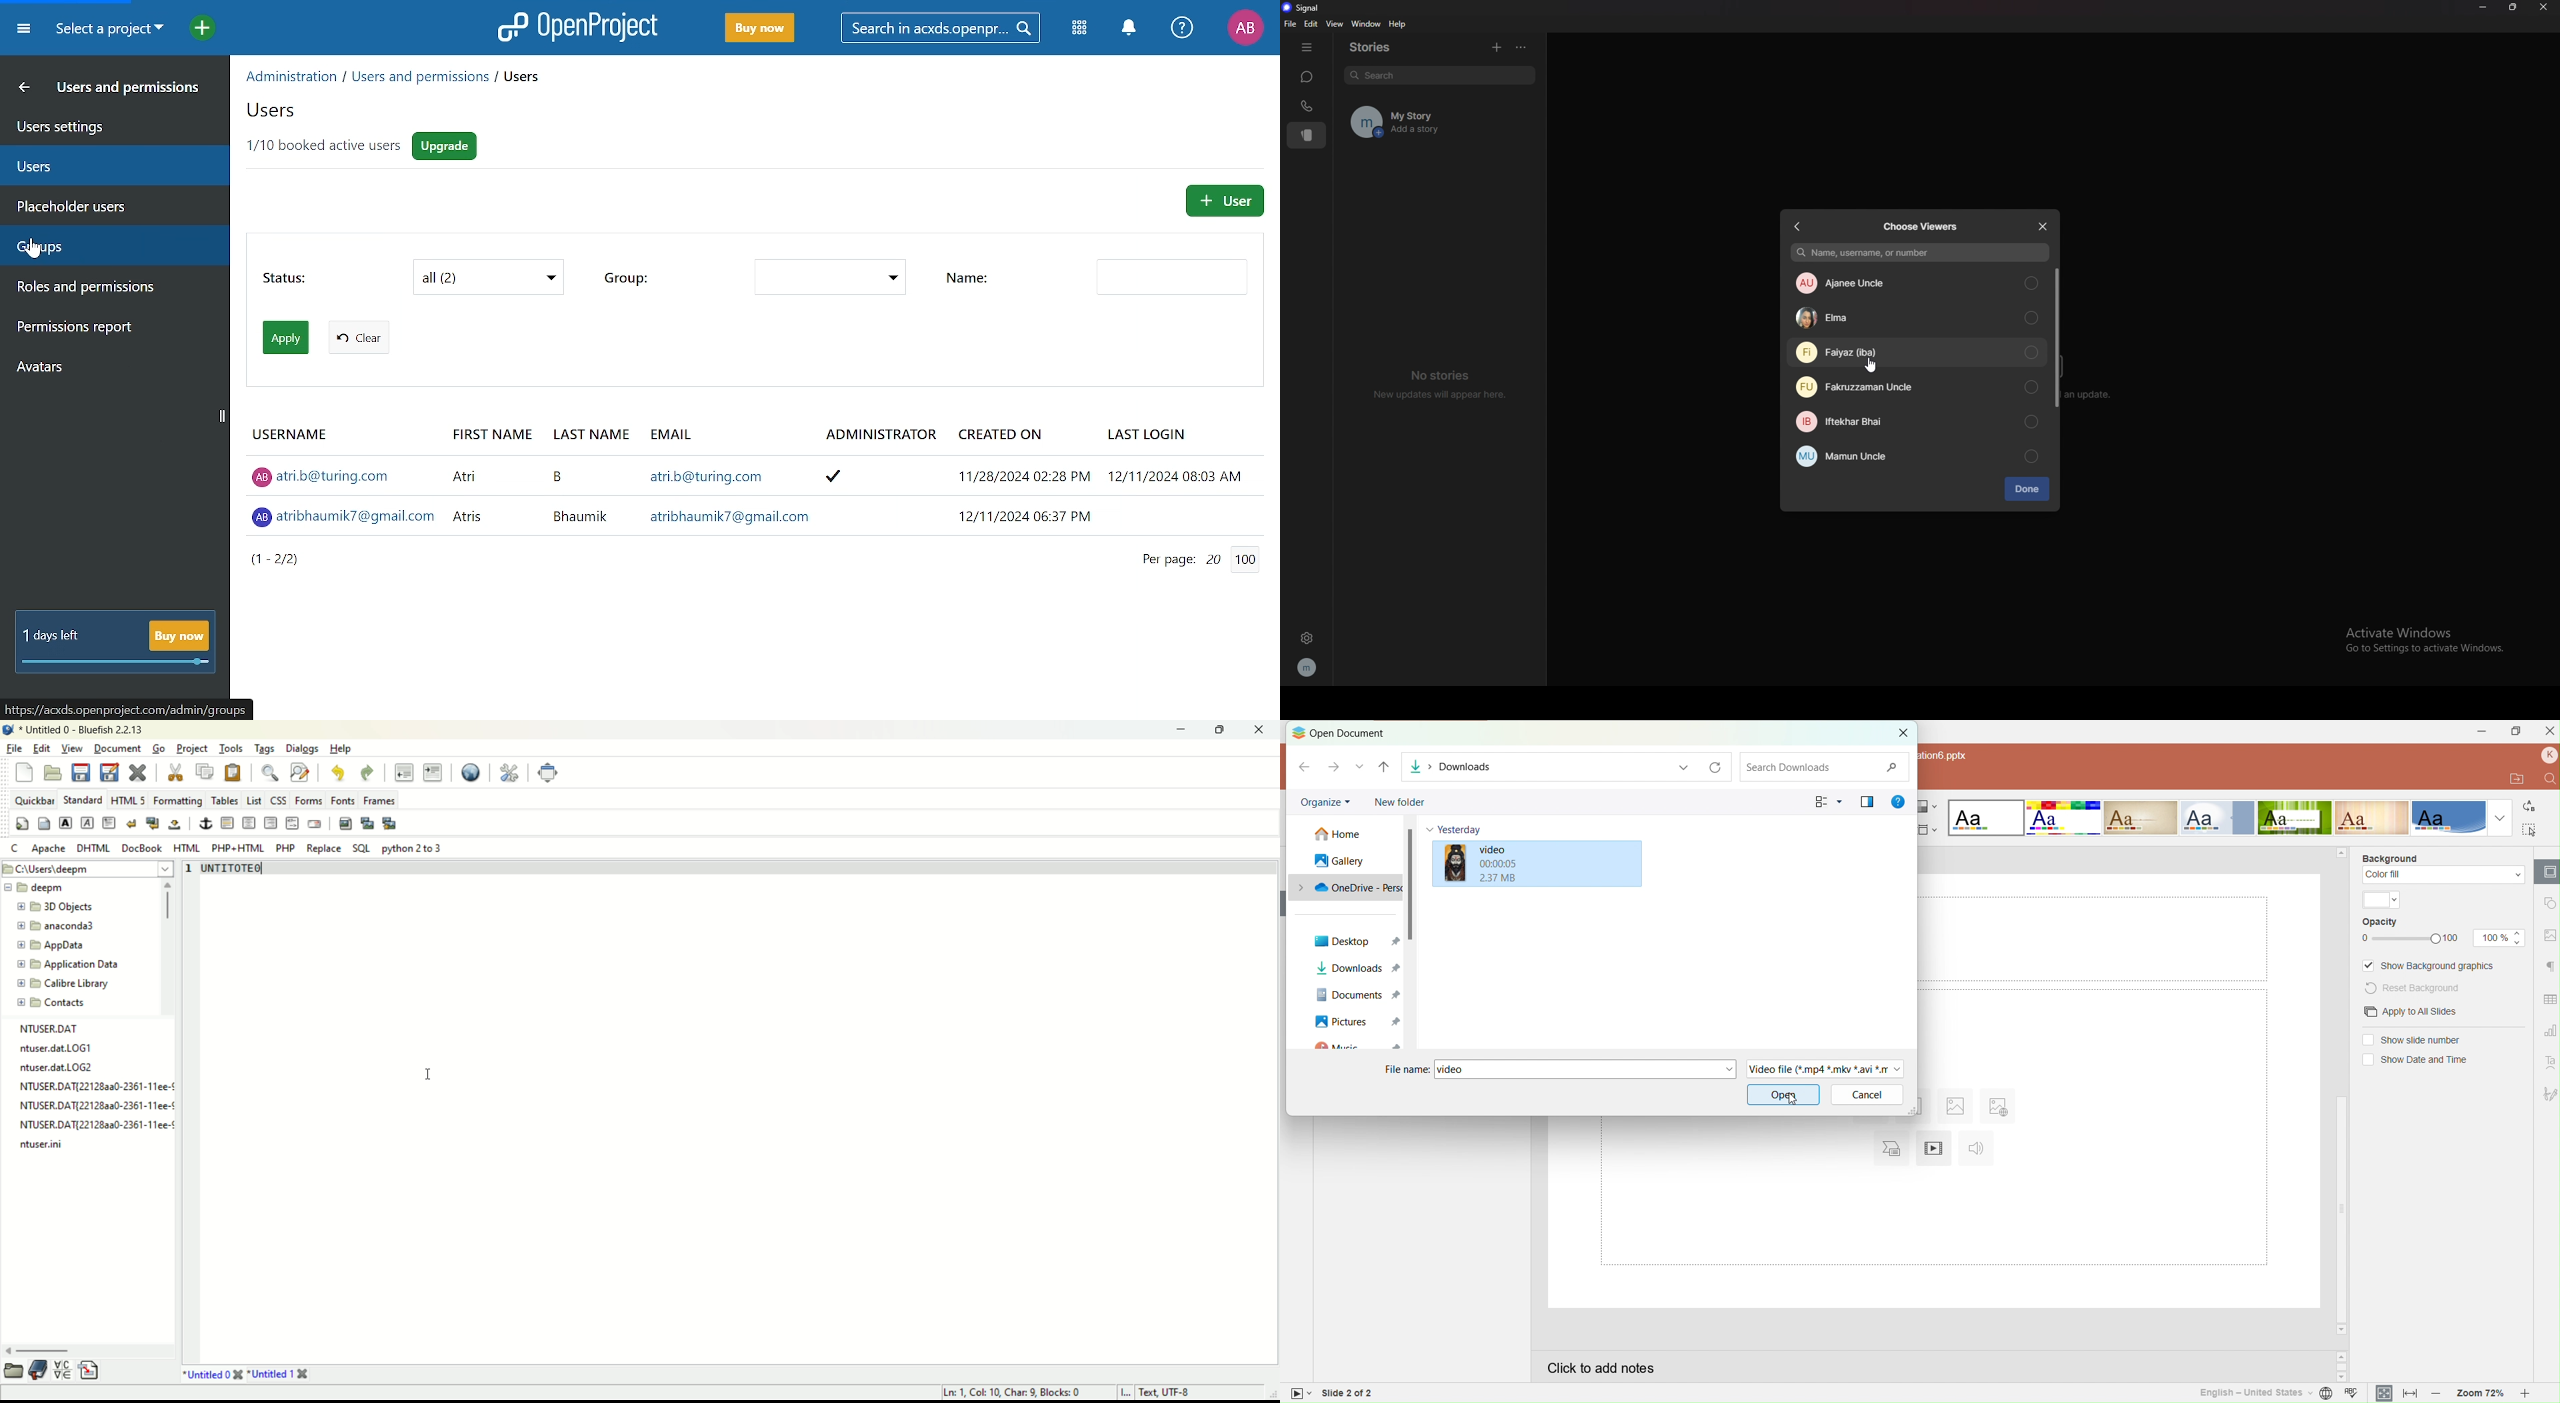 This screenshot has width=2576, height=1428. What do you see at coordinates (1205, 558) in the screenshot?
I see `Per page user count` at bounding box center [1205, 558].